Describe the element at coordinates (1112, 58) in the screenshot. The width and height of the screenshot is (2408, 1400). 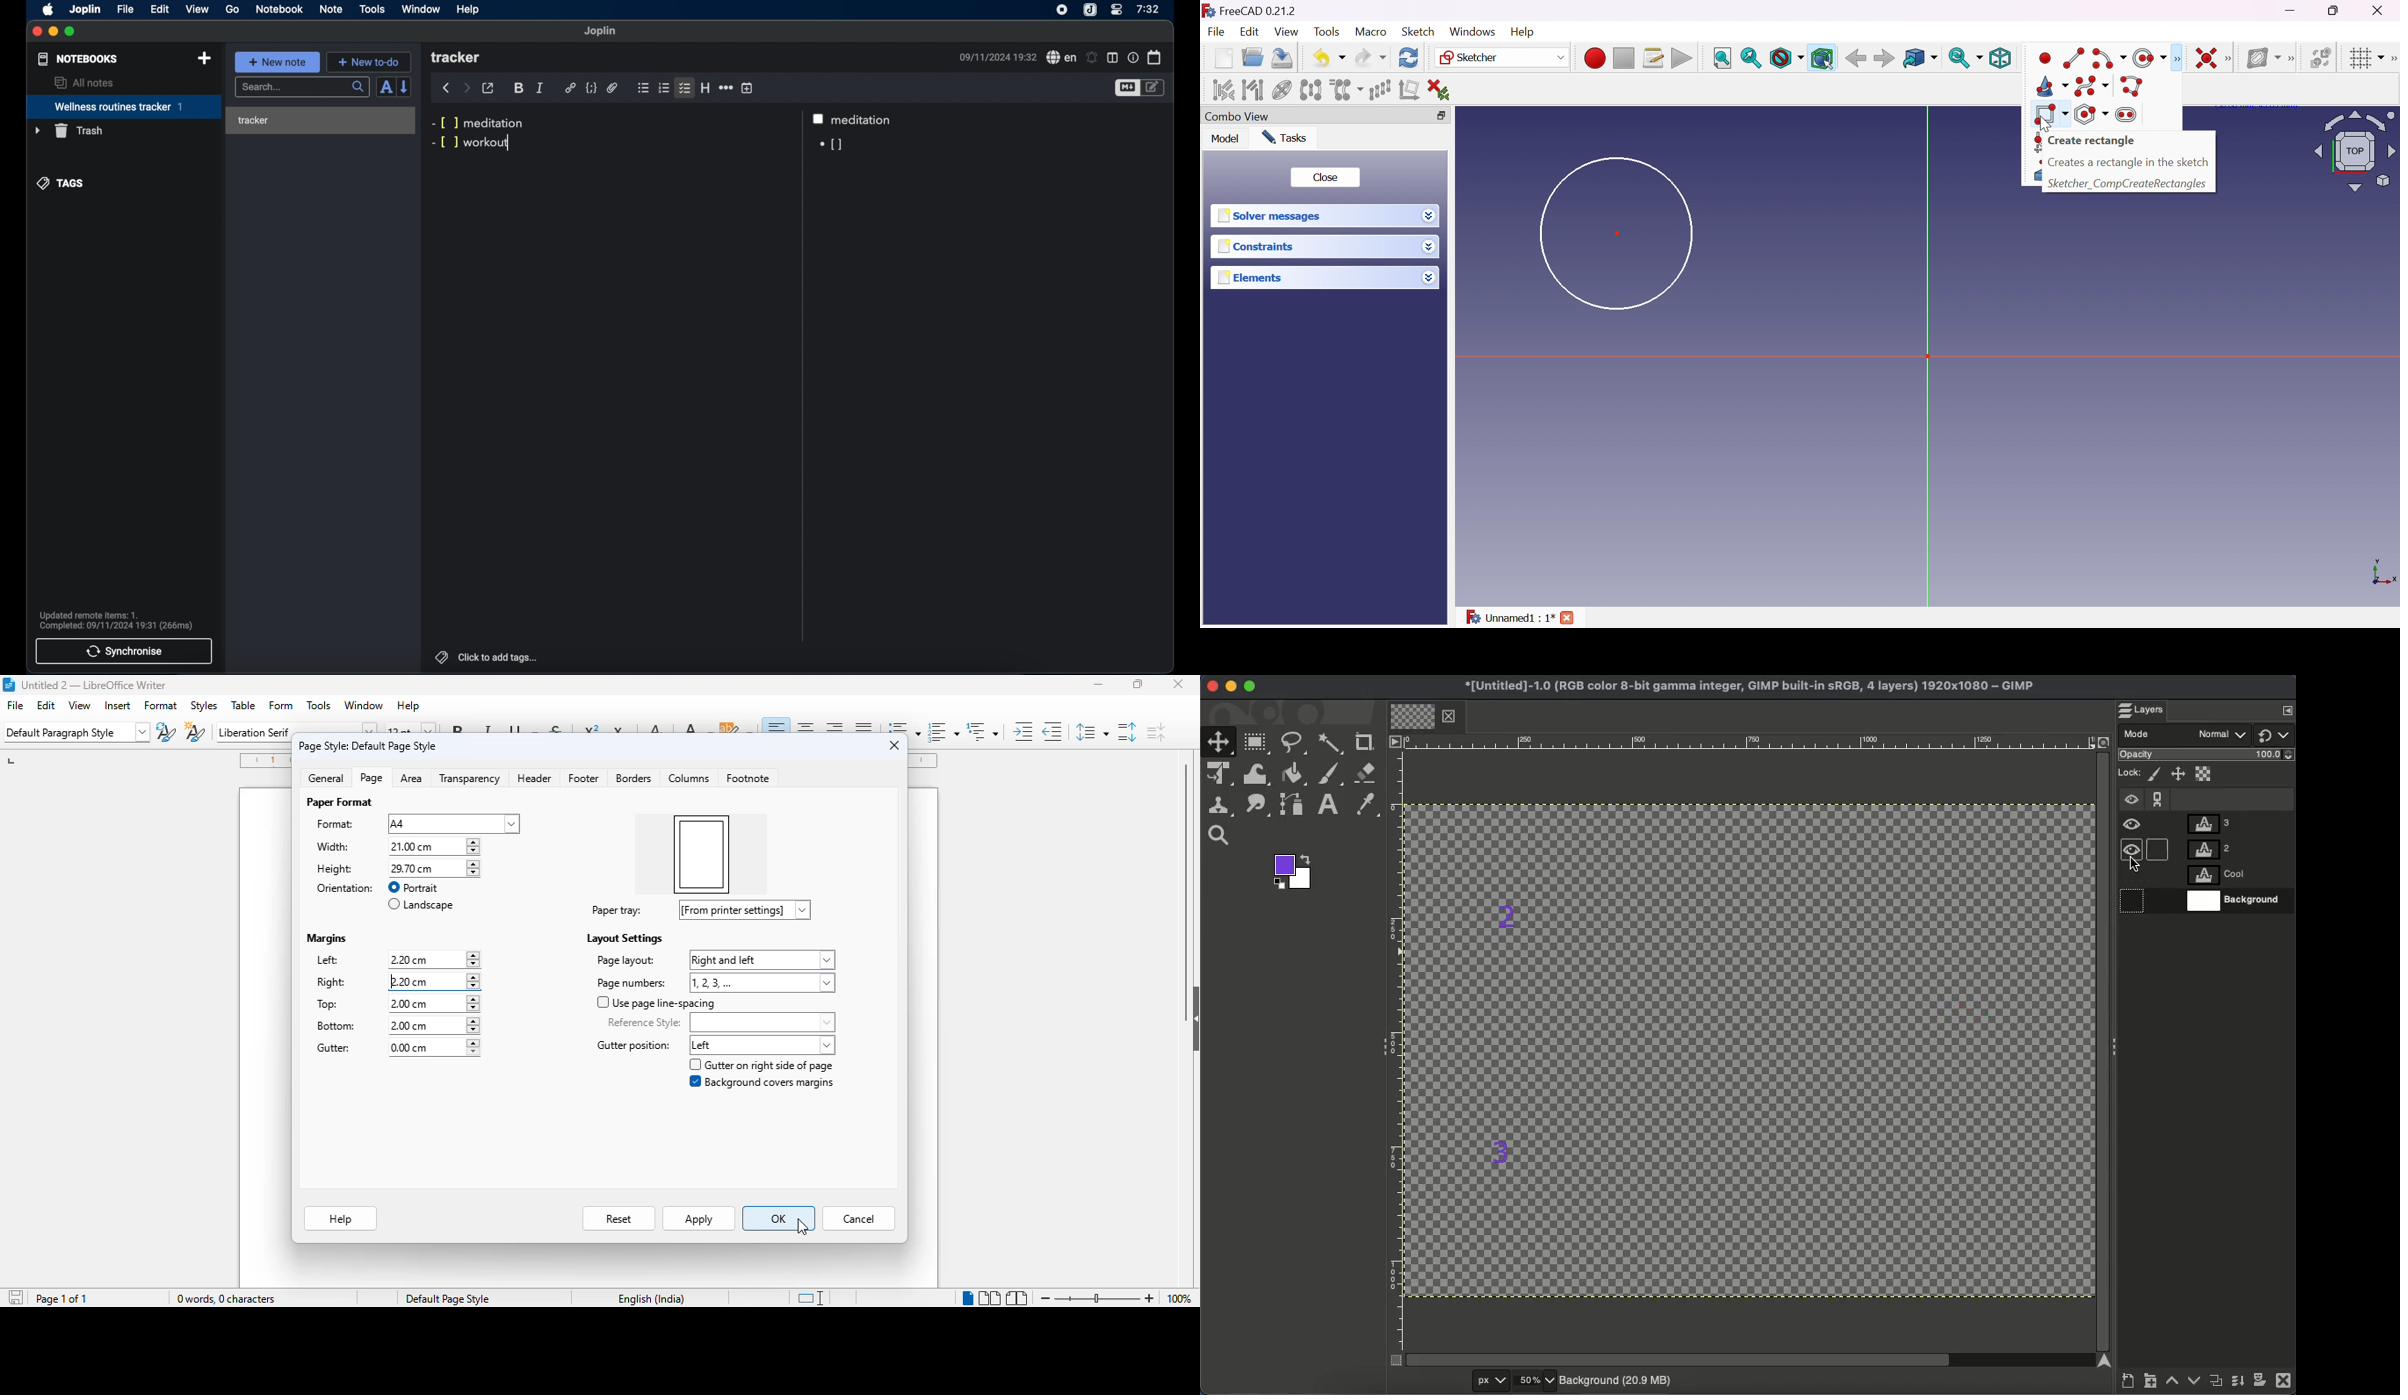
I see `toggle editor layout` at that location.